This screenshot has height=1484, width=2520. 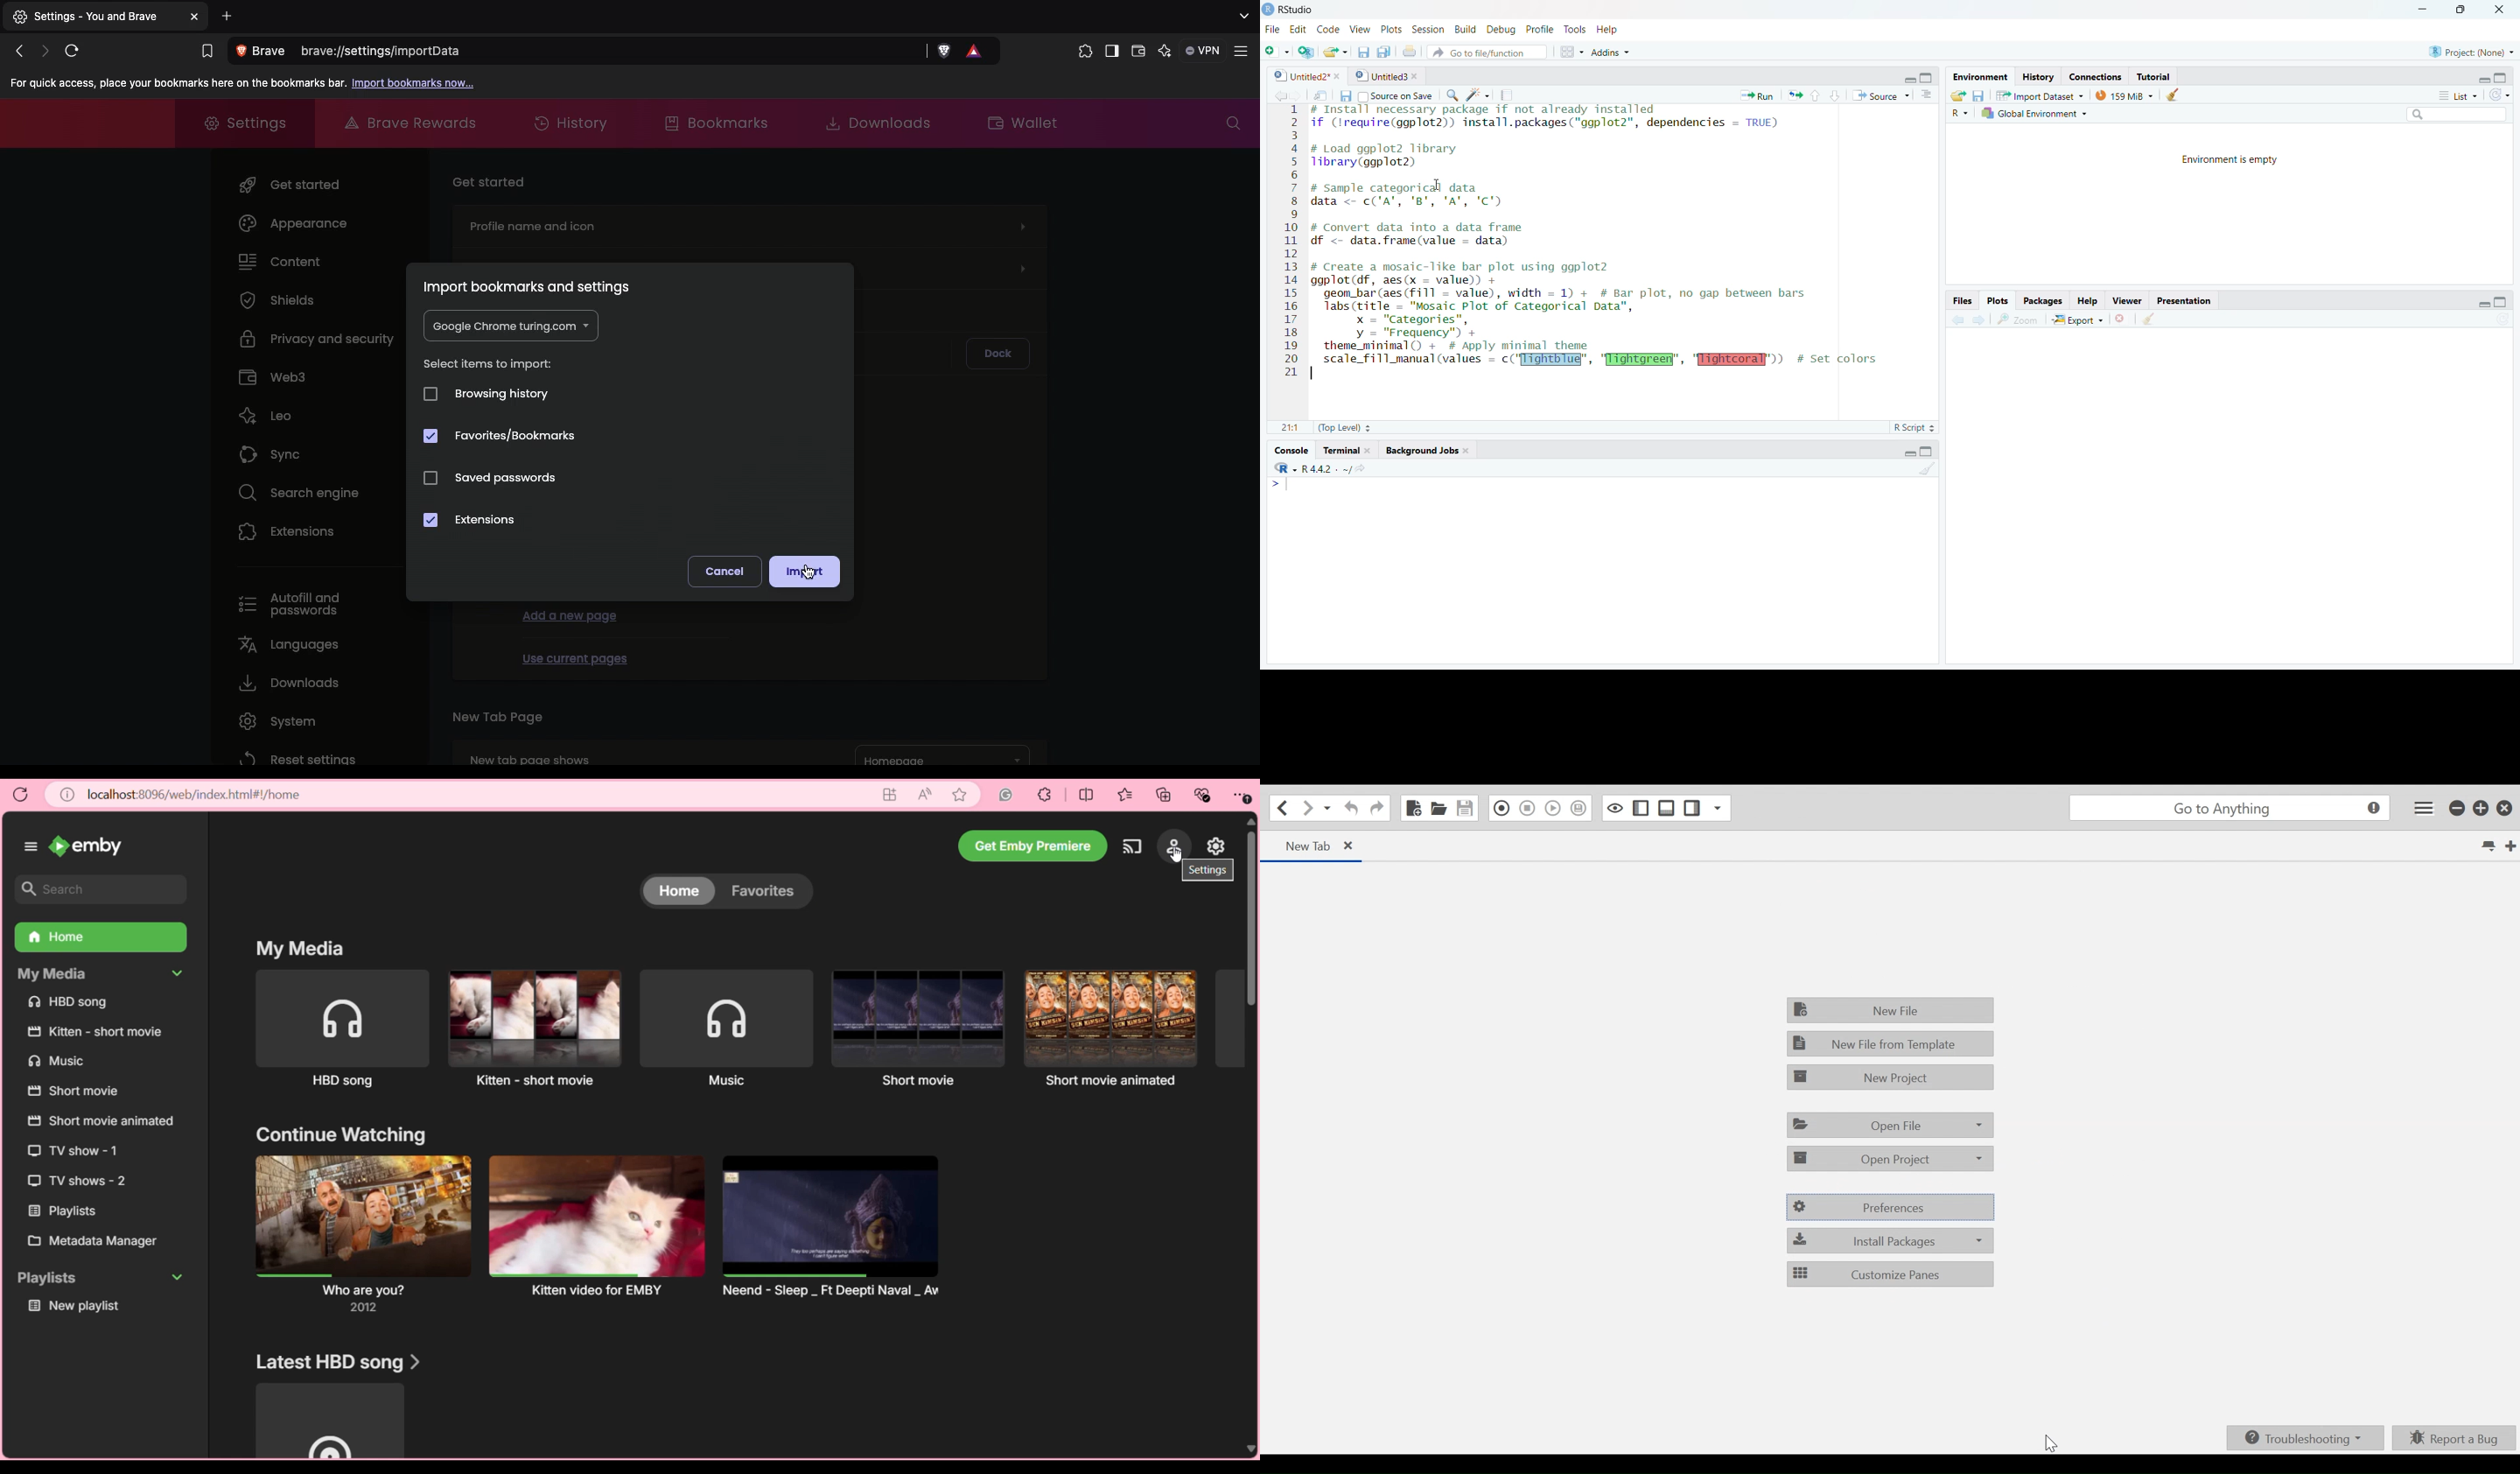 I want to click on kitten-short movie, so click(x=528, y=1028).